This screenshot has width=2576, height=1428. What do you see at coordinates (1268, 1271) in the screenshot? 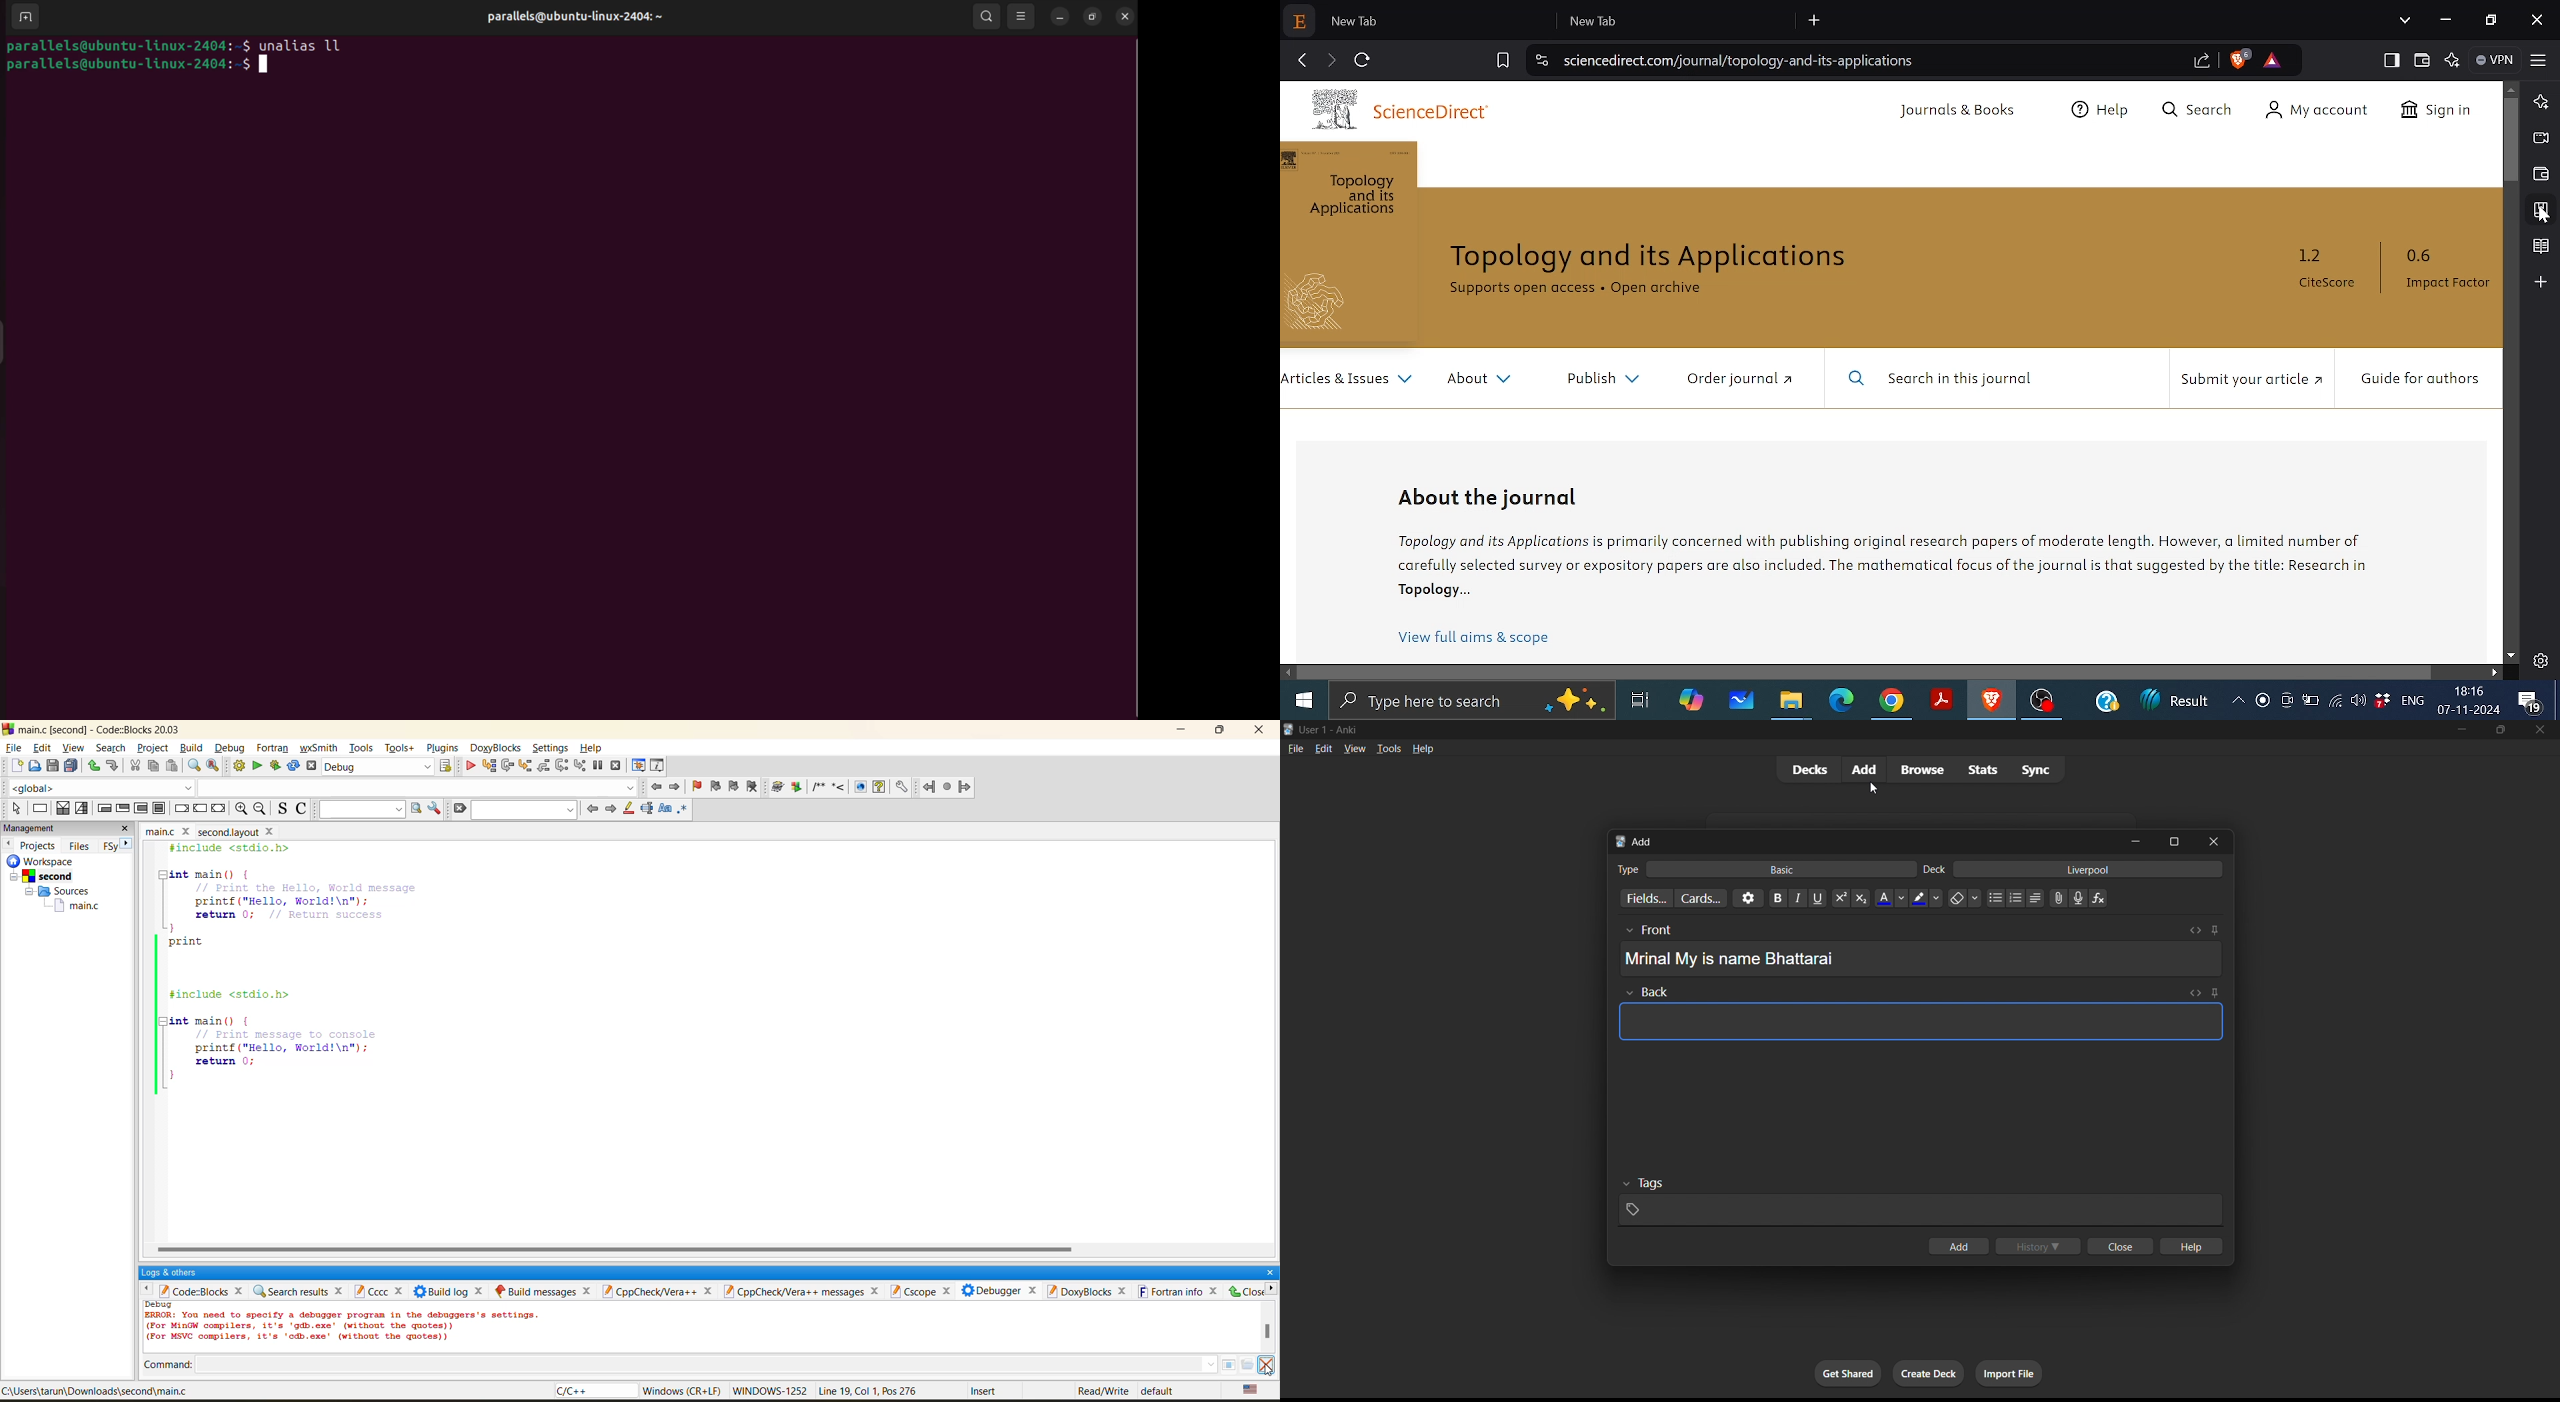
I see `close` at bounding box center [1268, 1271].